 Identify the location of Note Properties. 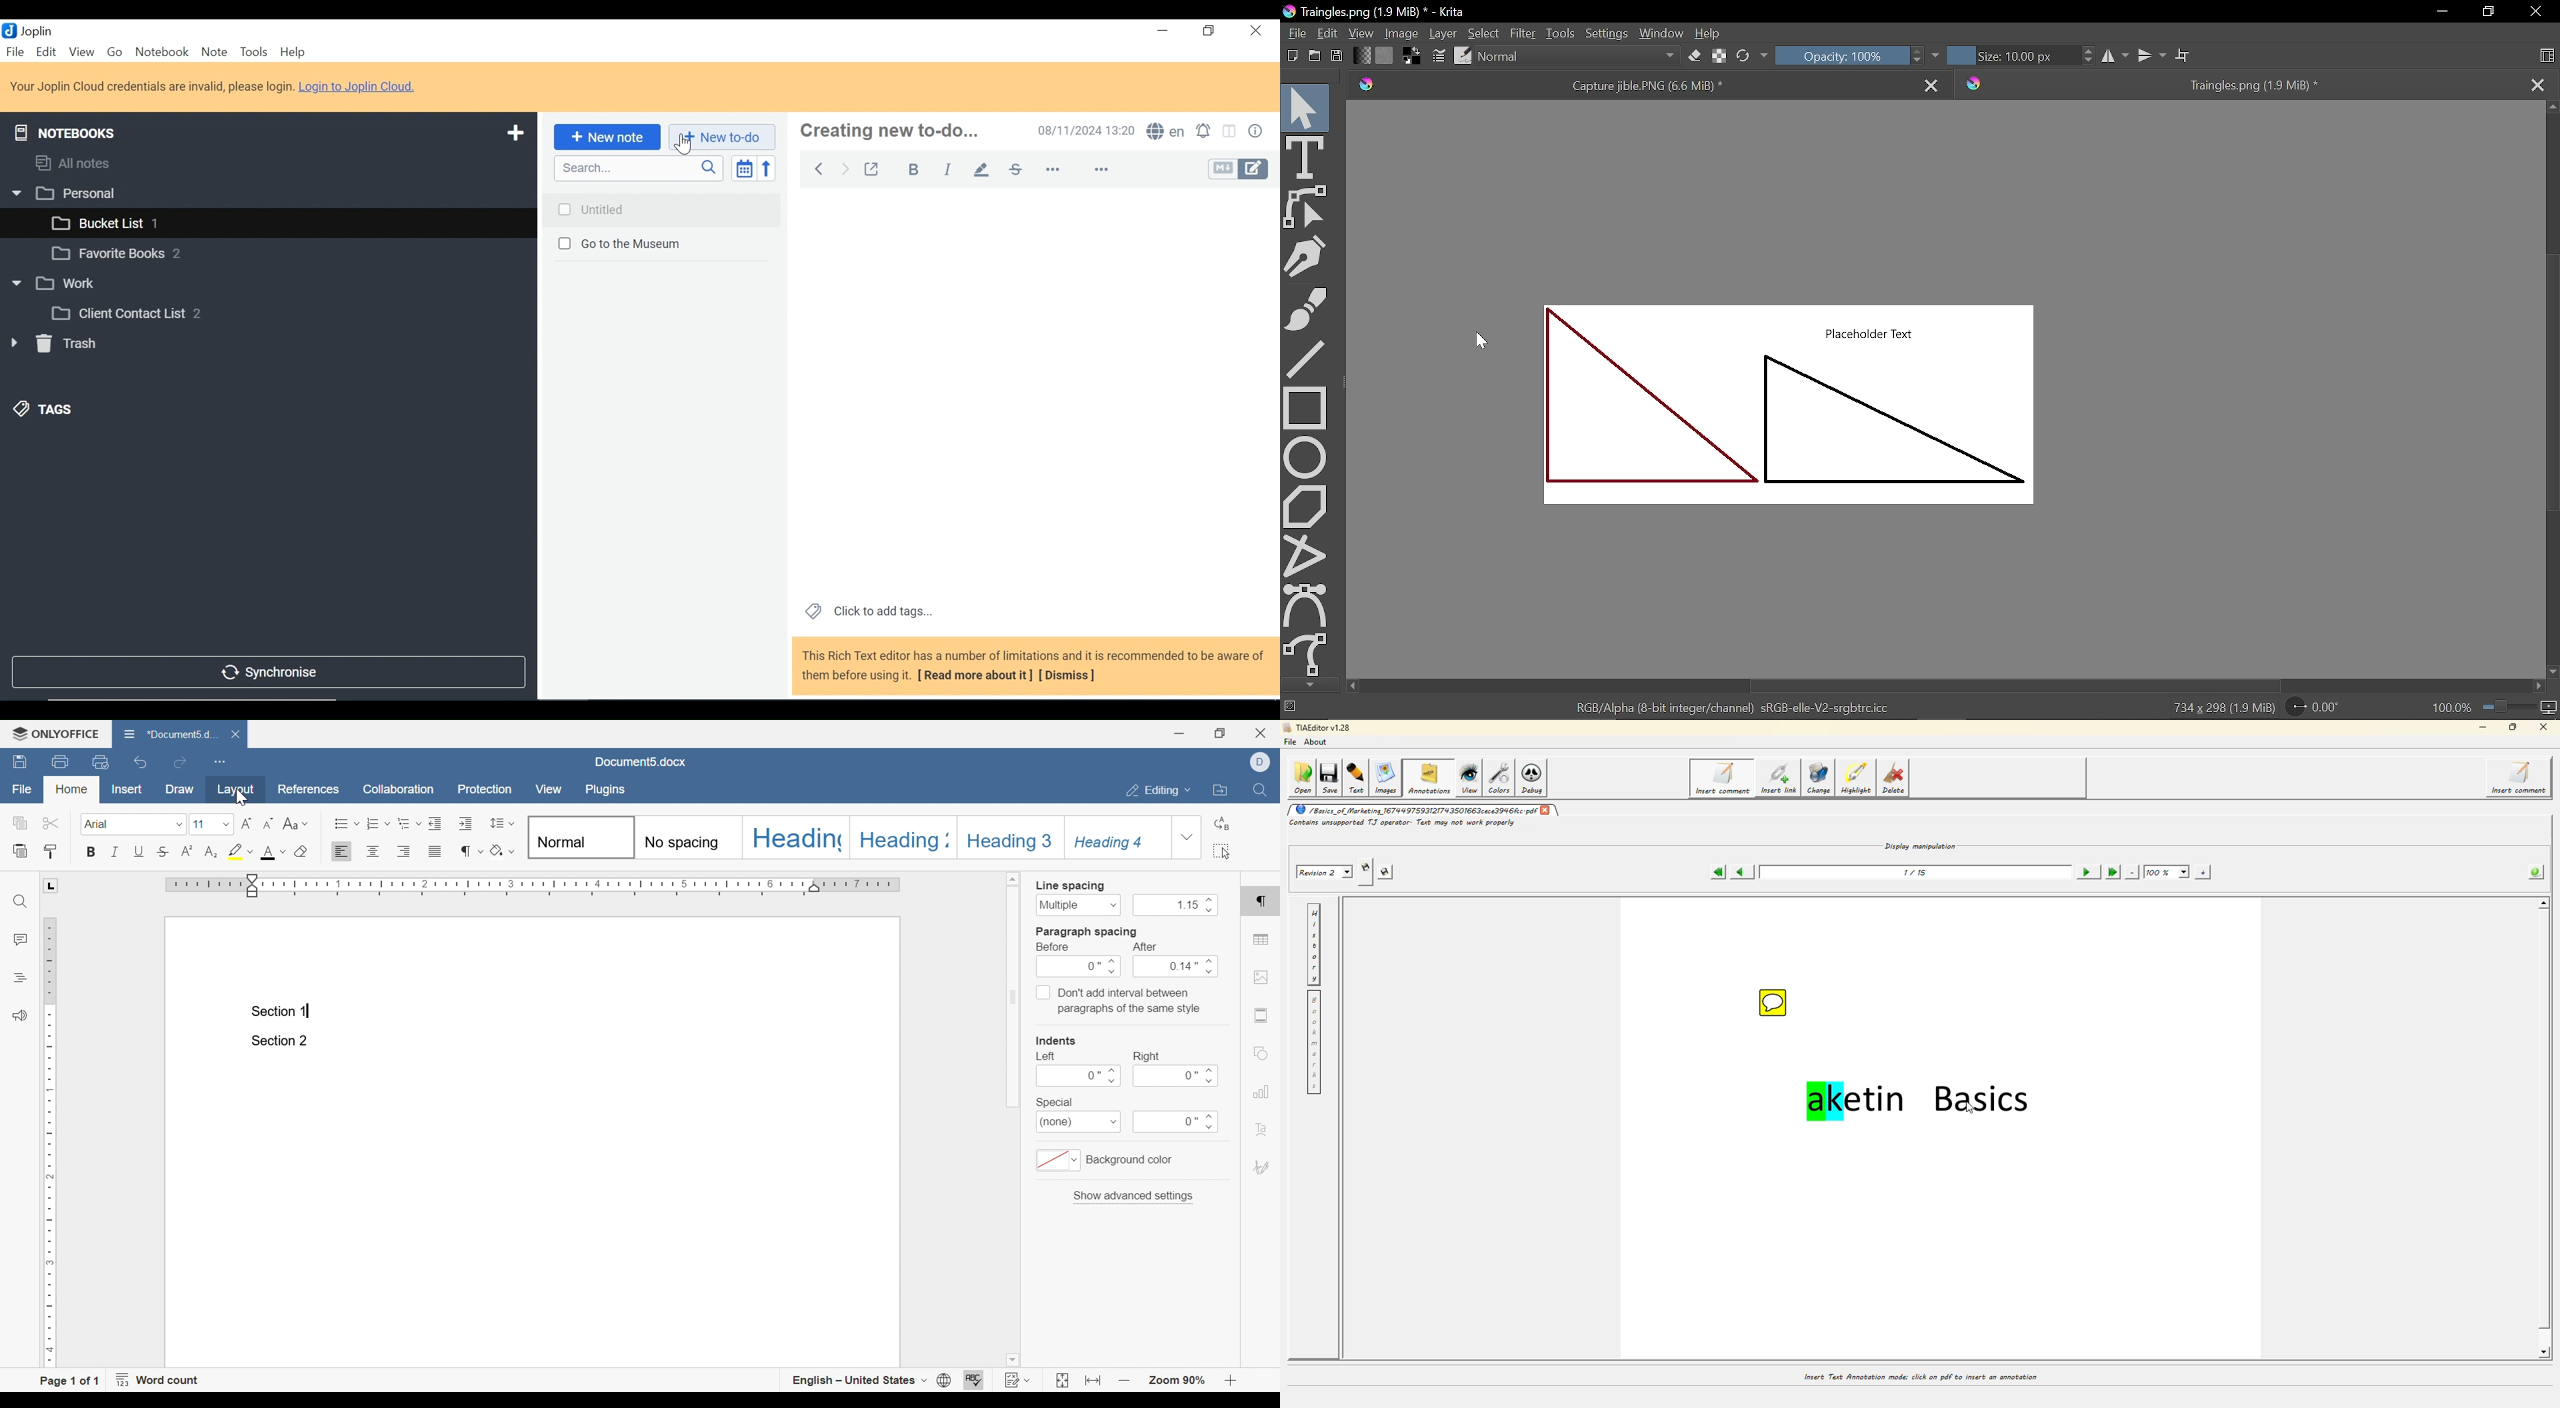
(1257, 131).